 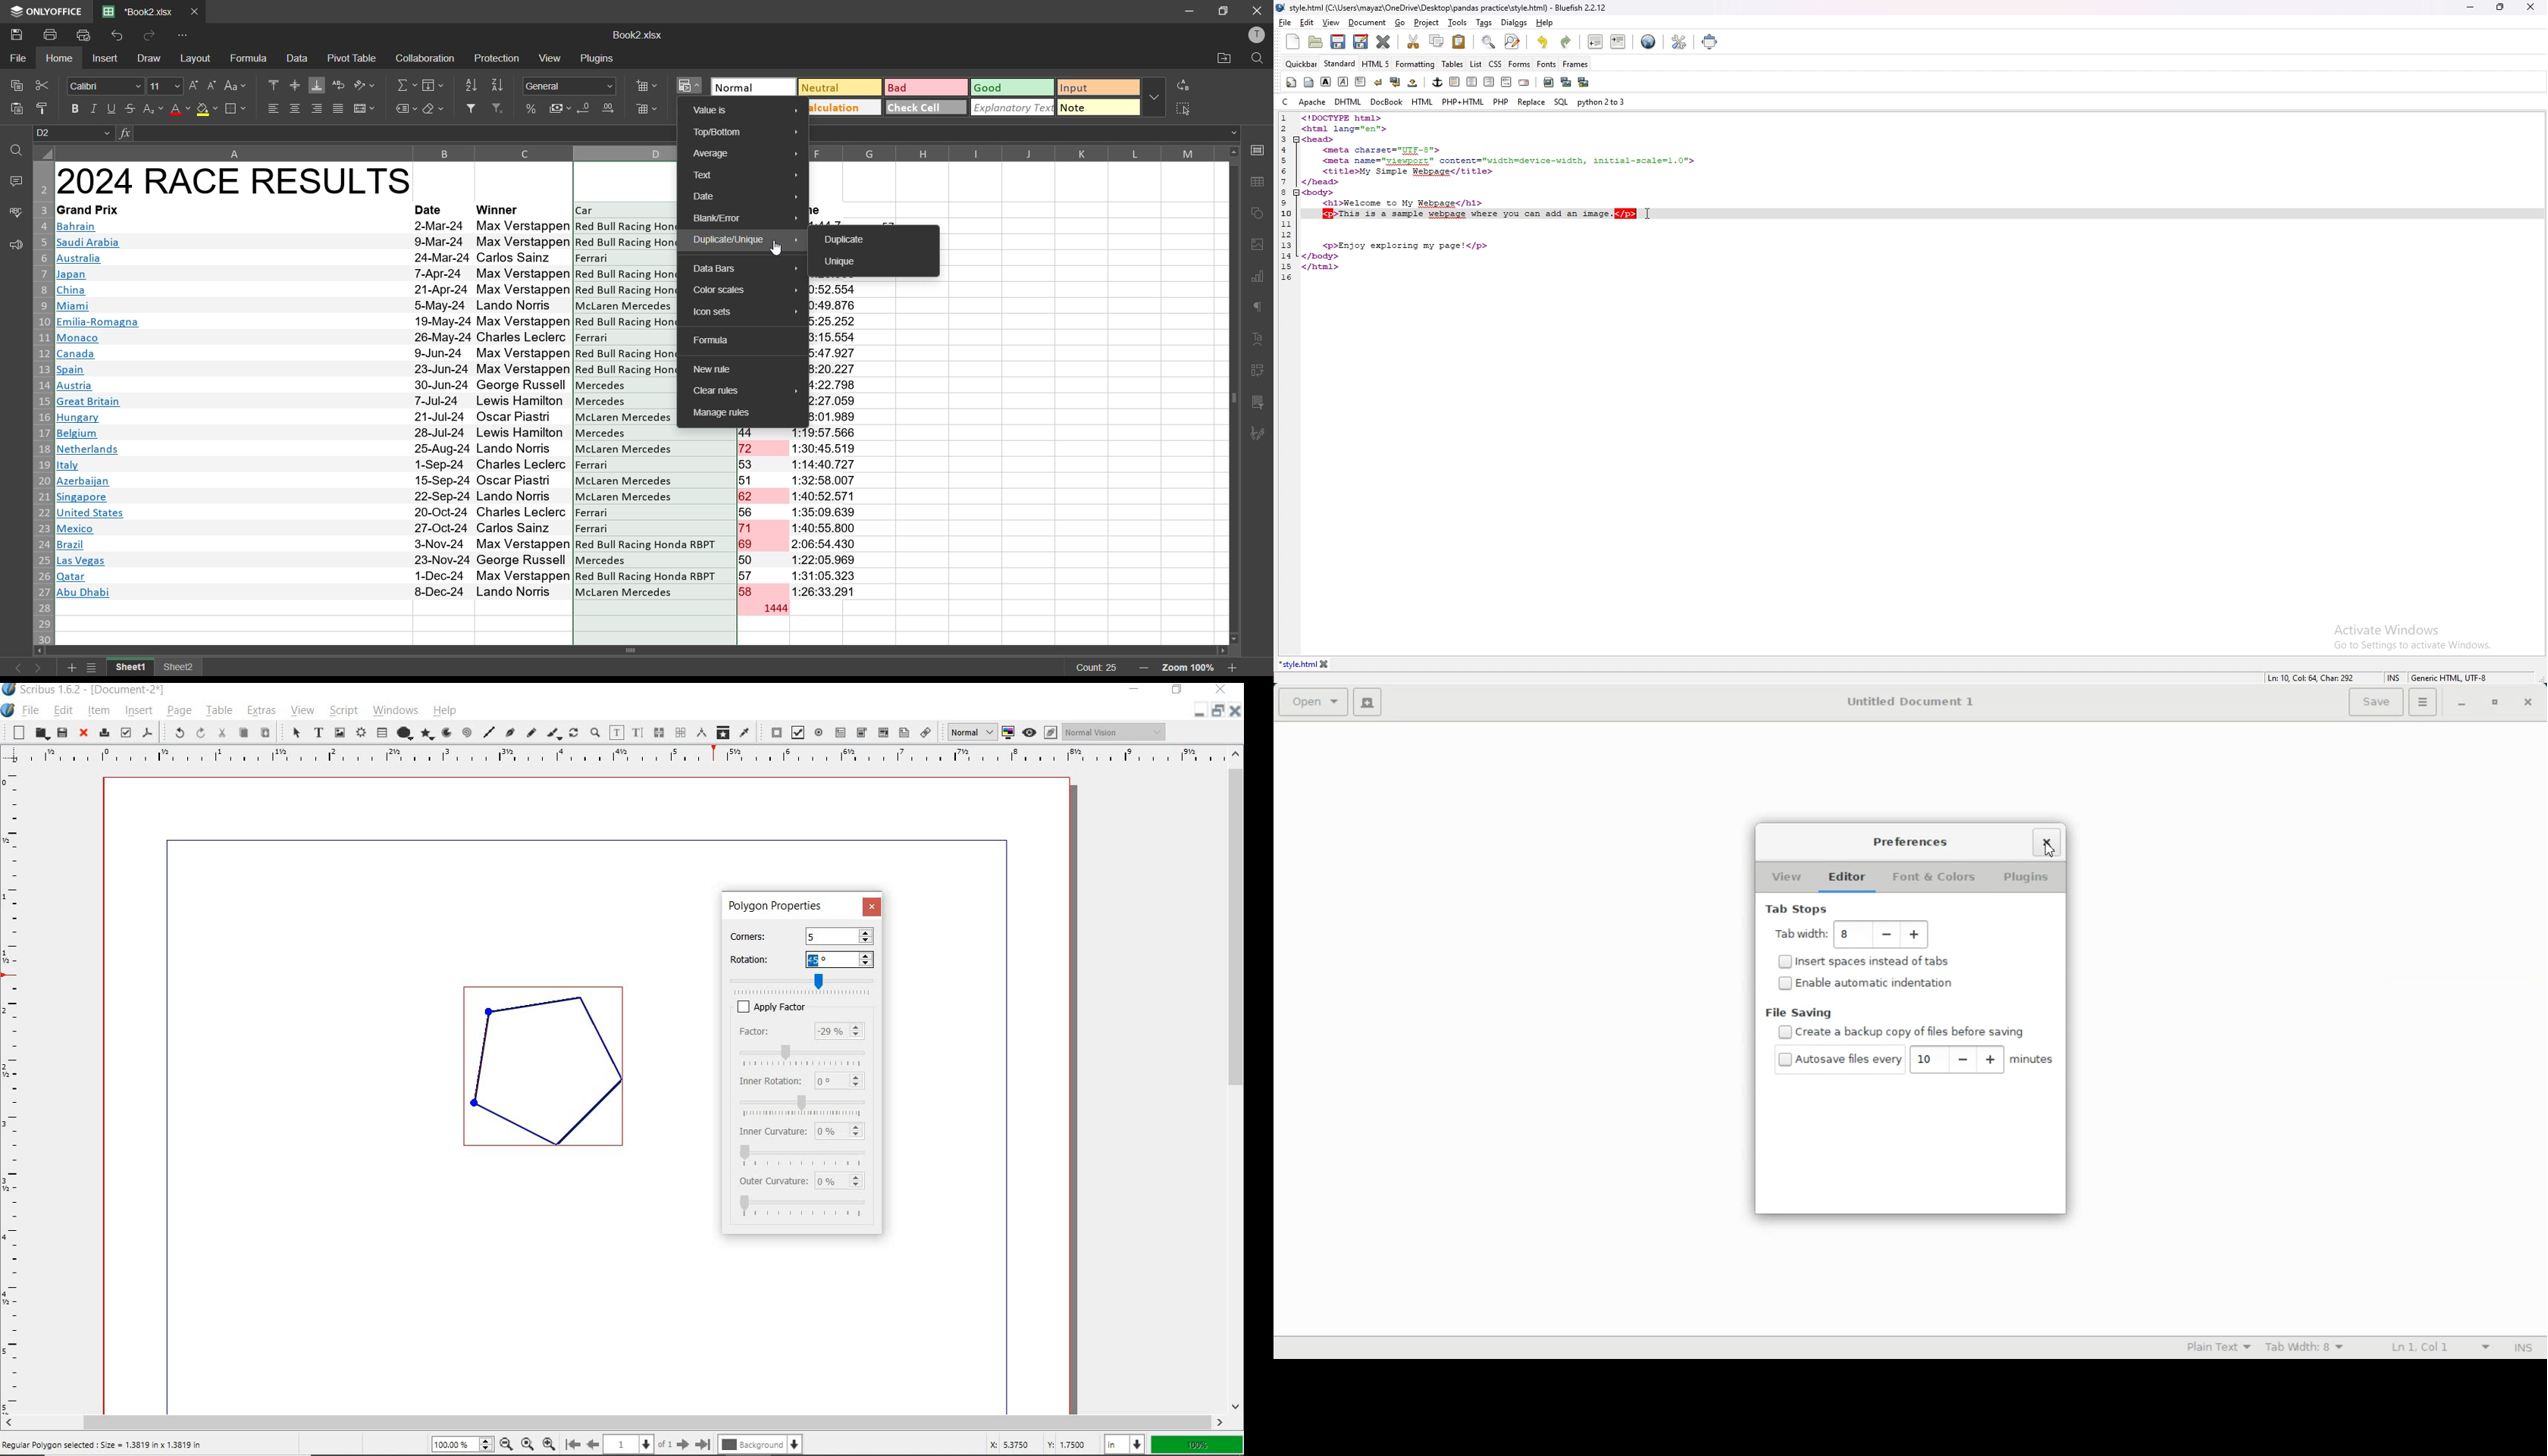 What do you see at coordinates (1339, 42) in the screenshot?
I see `save` at bounding box center [1339, 42].